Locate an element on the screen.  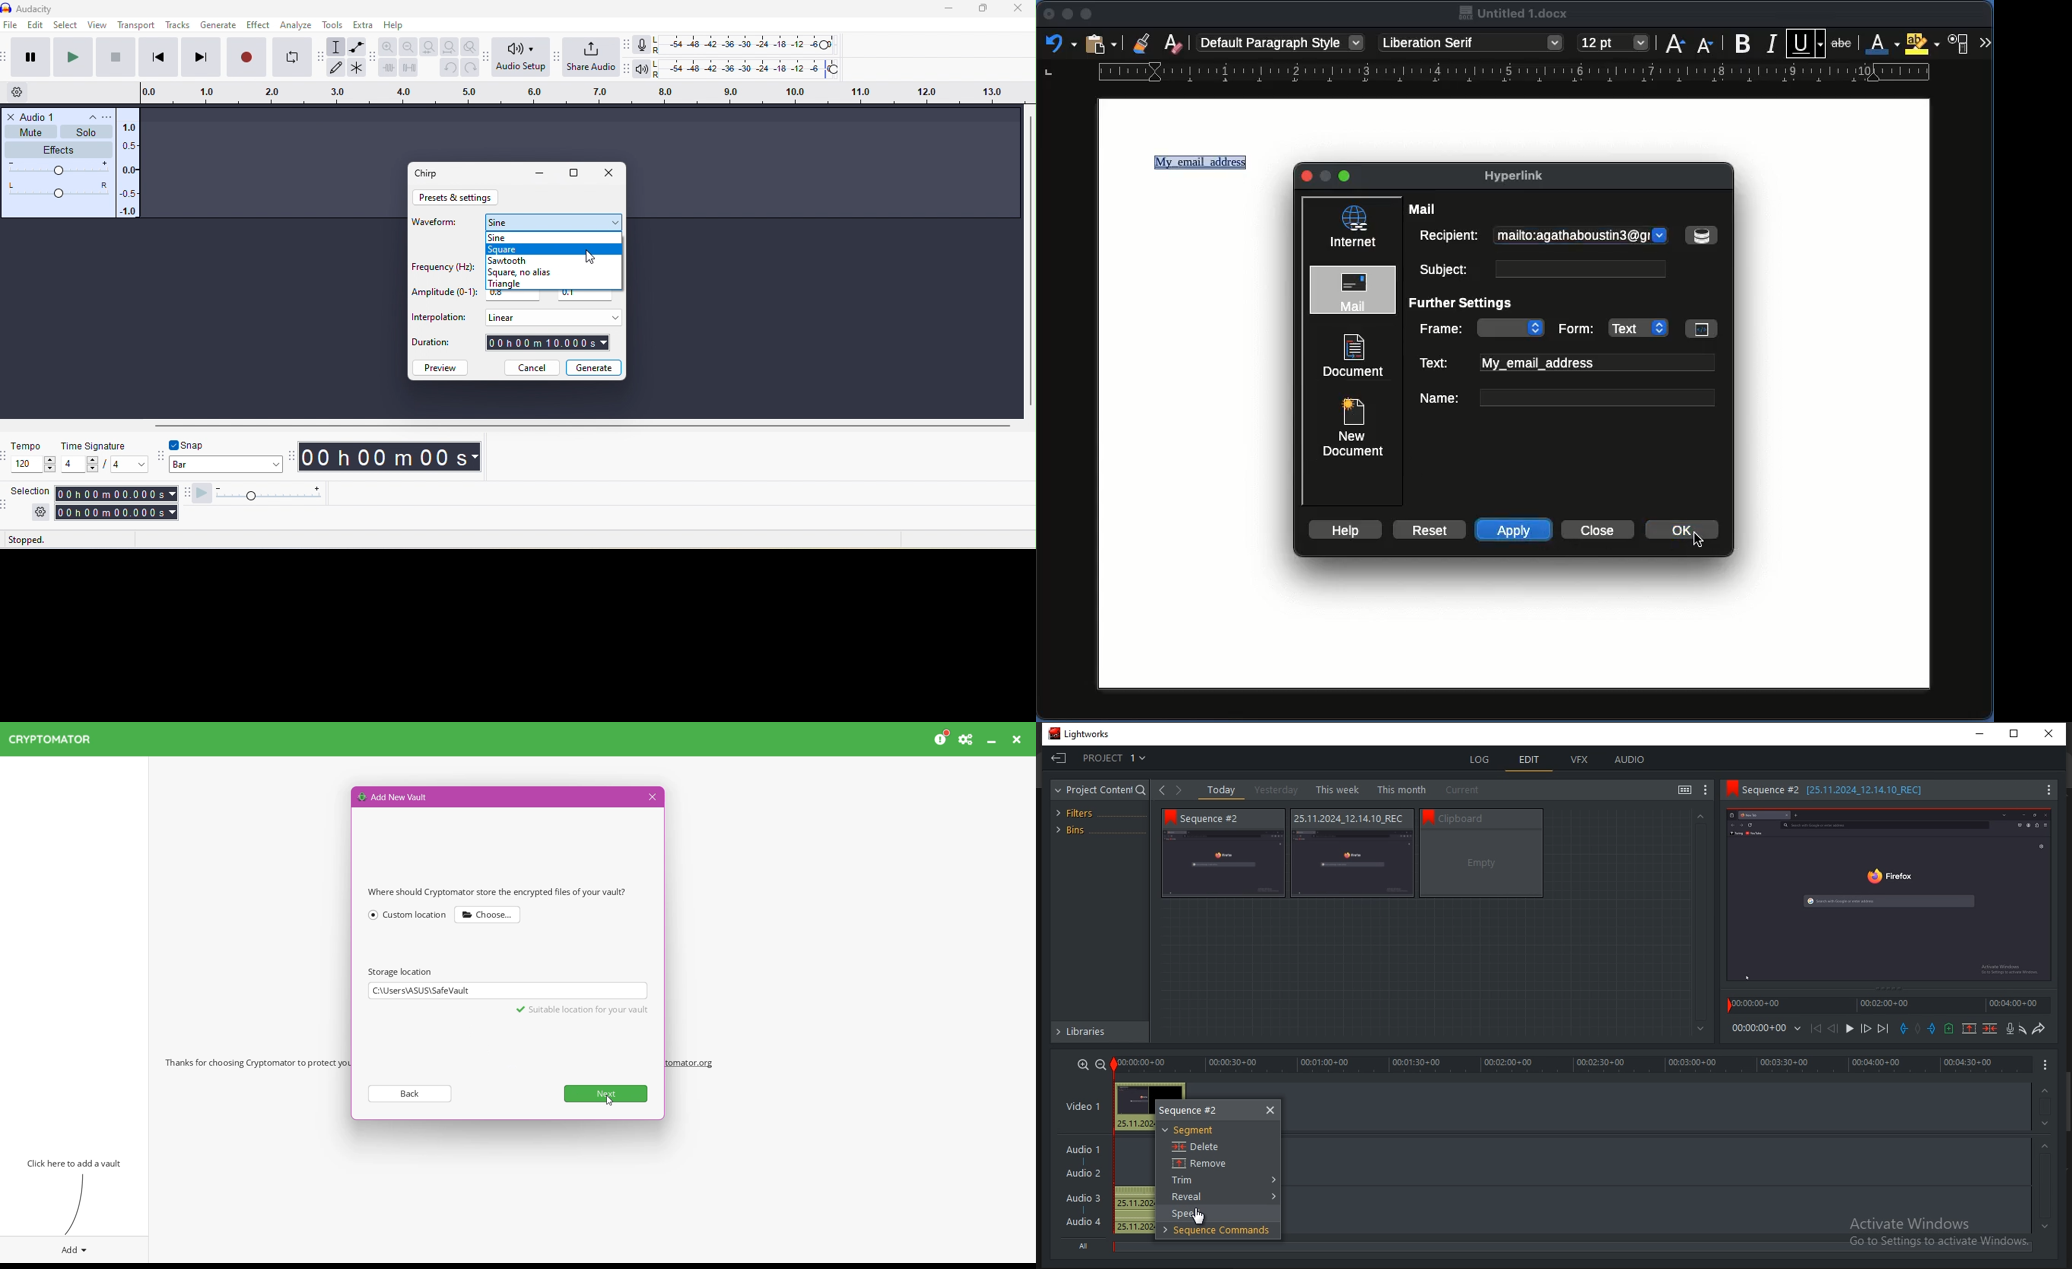
this month is located at coordinates (1402, 789).